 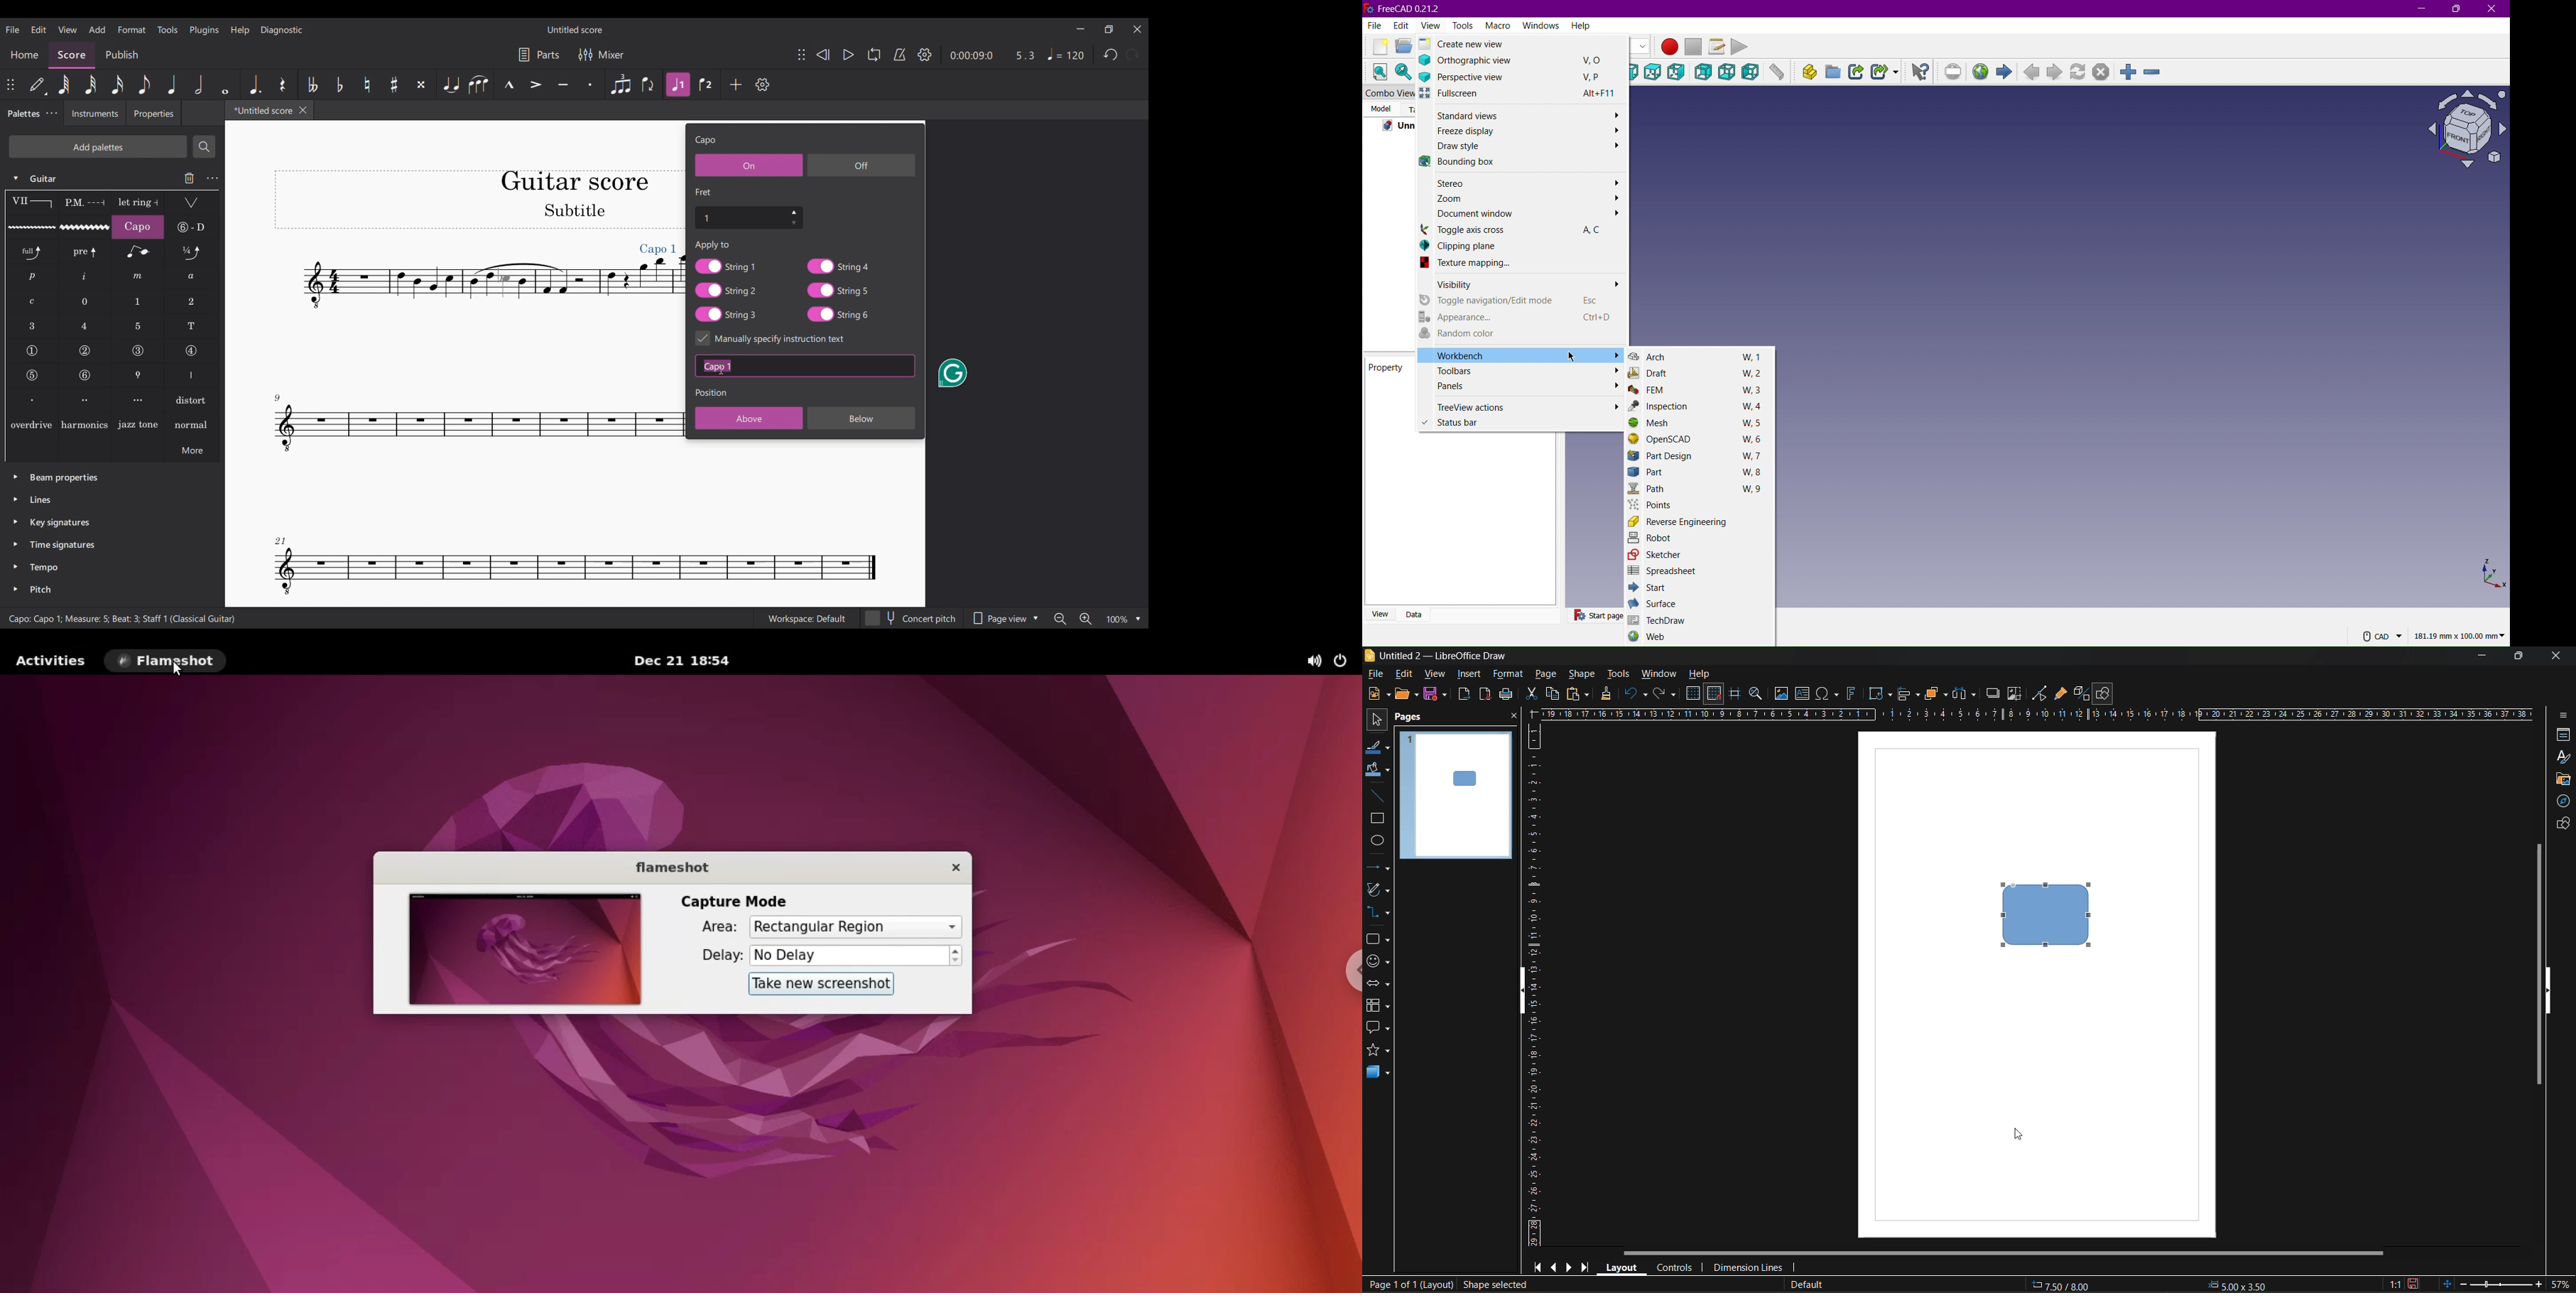 I want to click on File, so click(x=1374, y=26).